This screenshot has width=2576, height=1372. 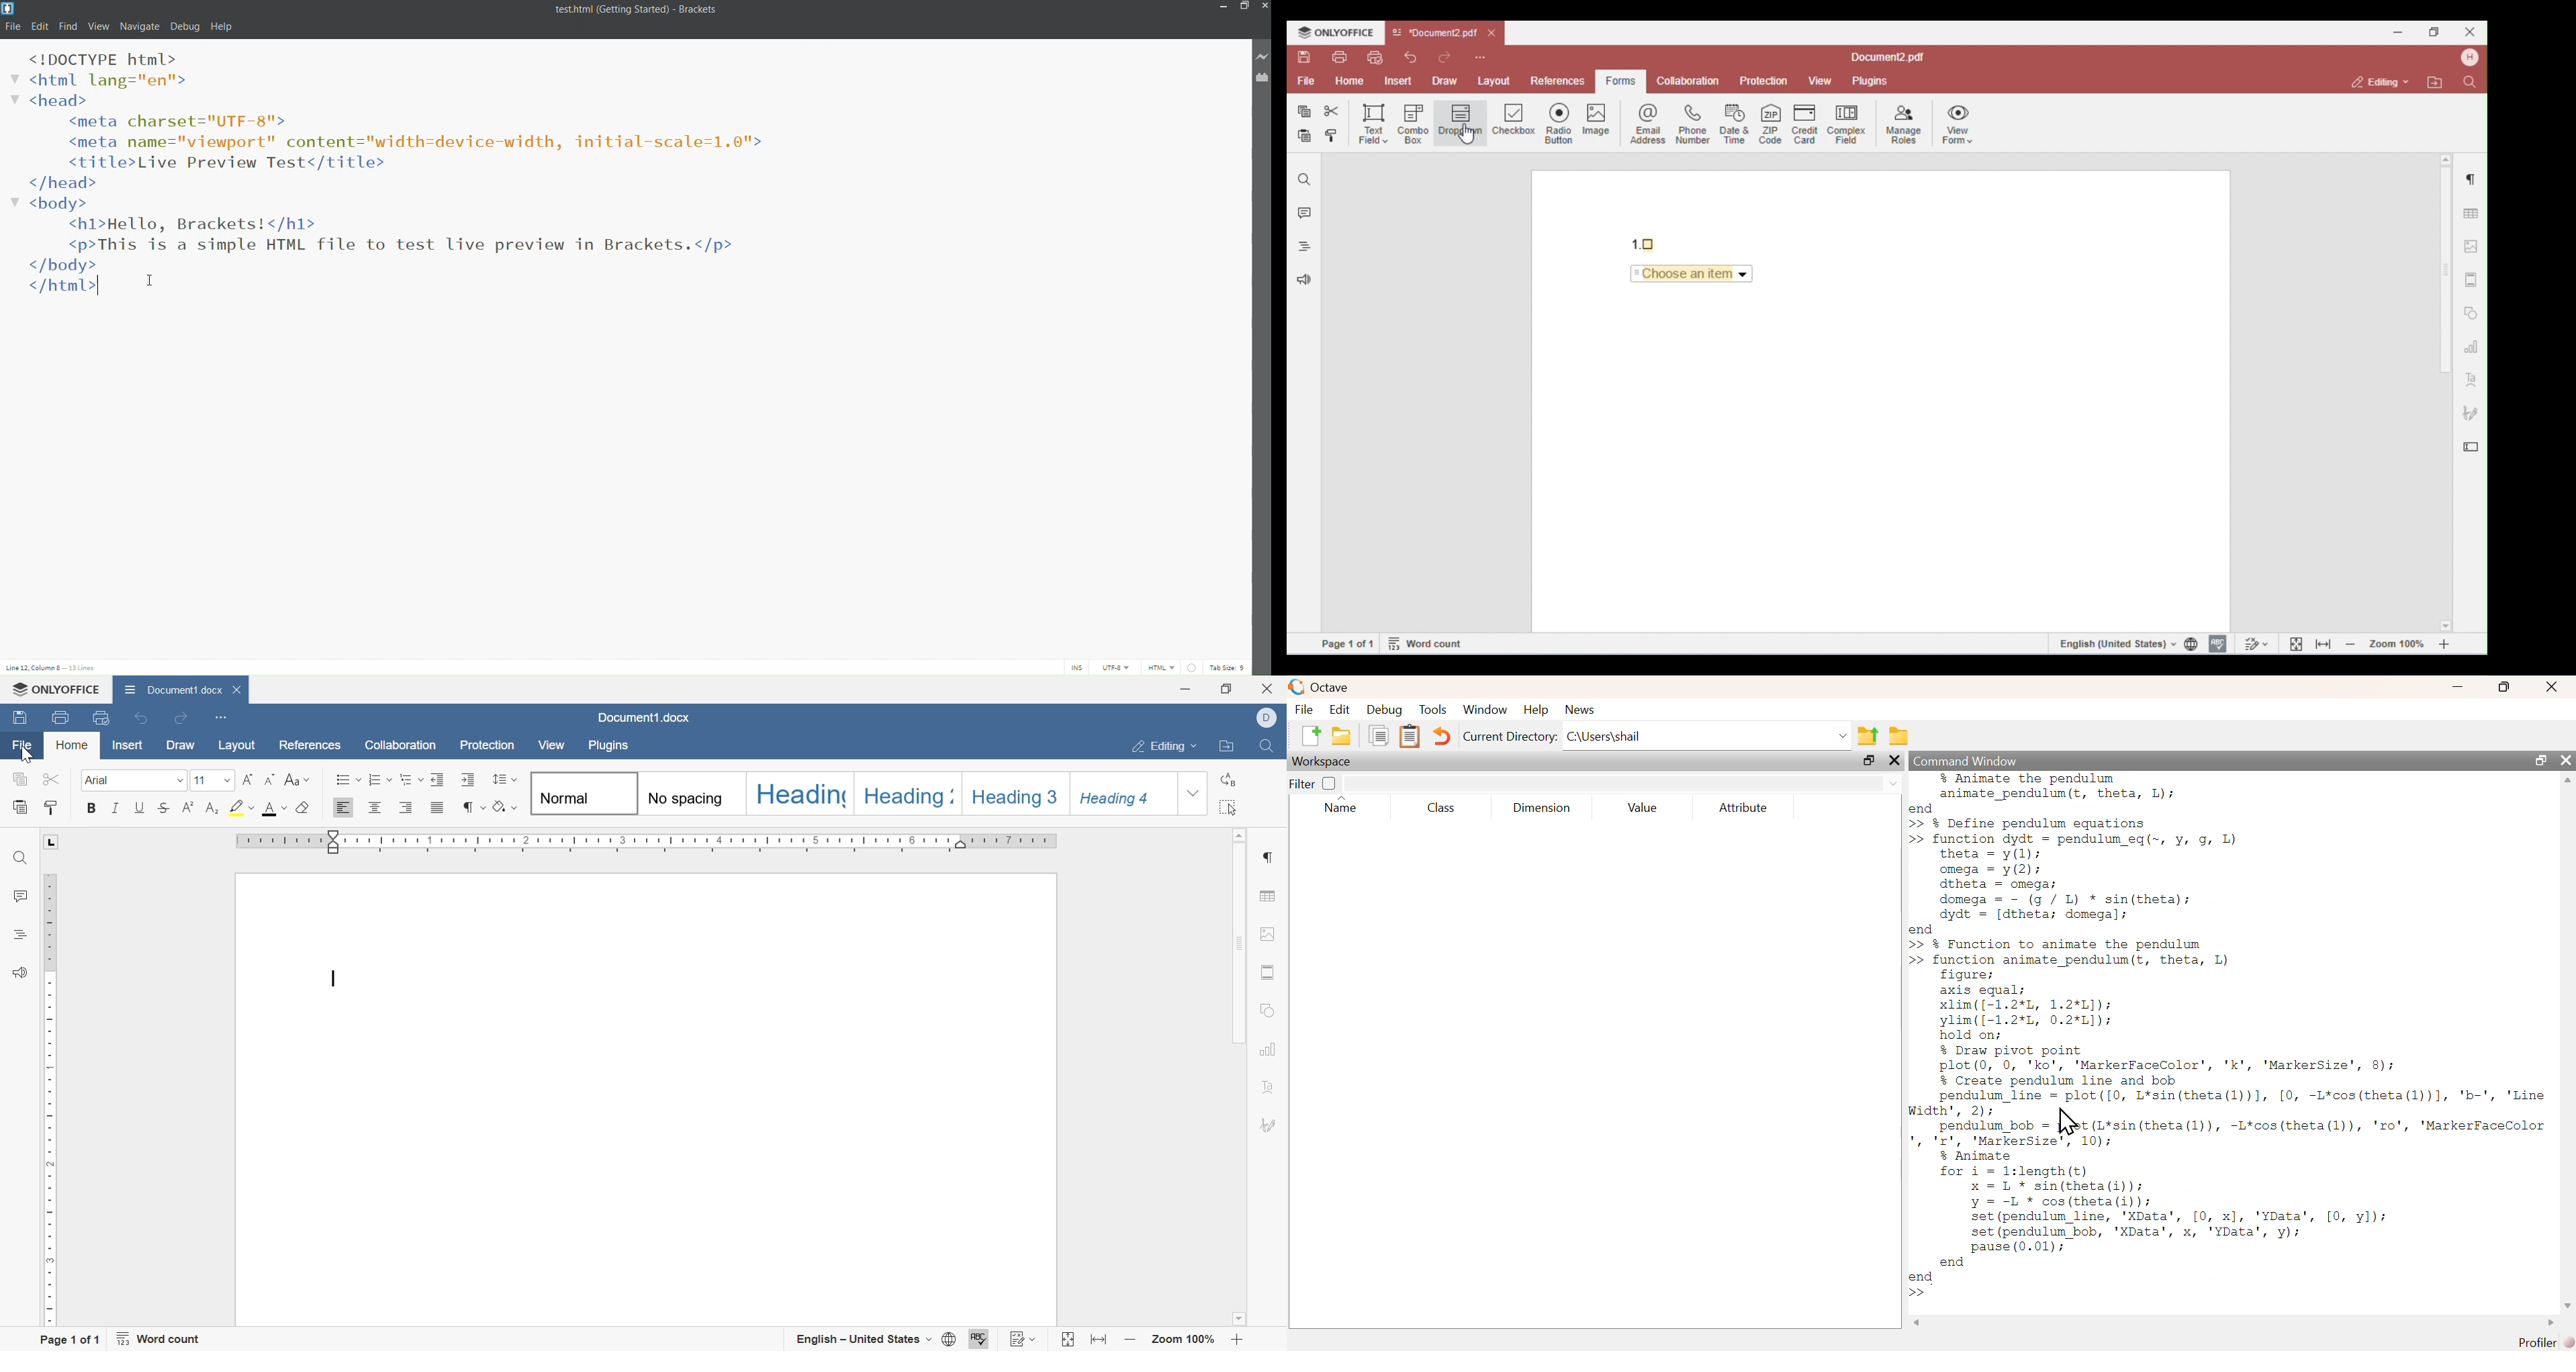 What do you see at coordinates (980, 1340) in the screenshot?
I see `spell checking` at bounding box center [980, 1340].